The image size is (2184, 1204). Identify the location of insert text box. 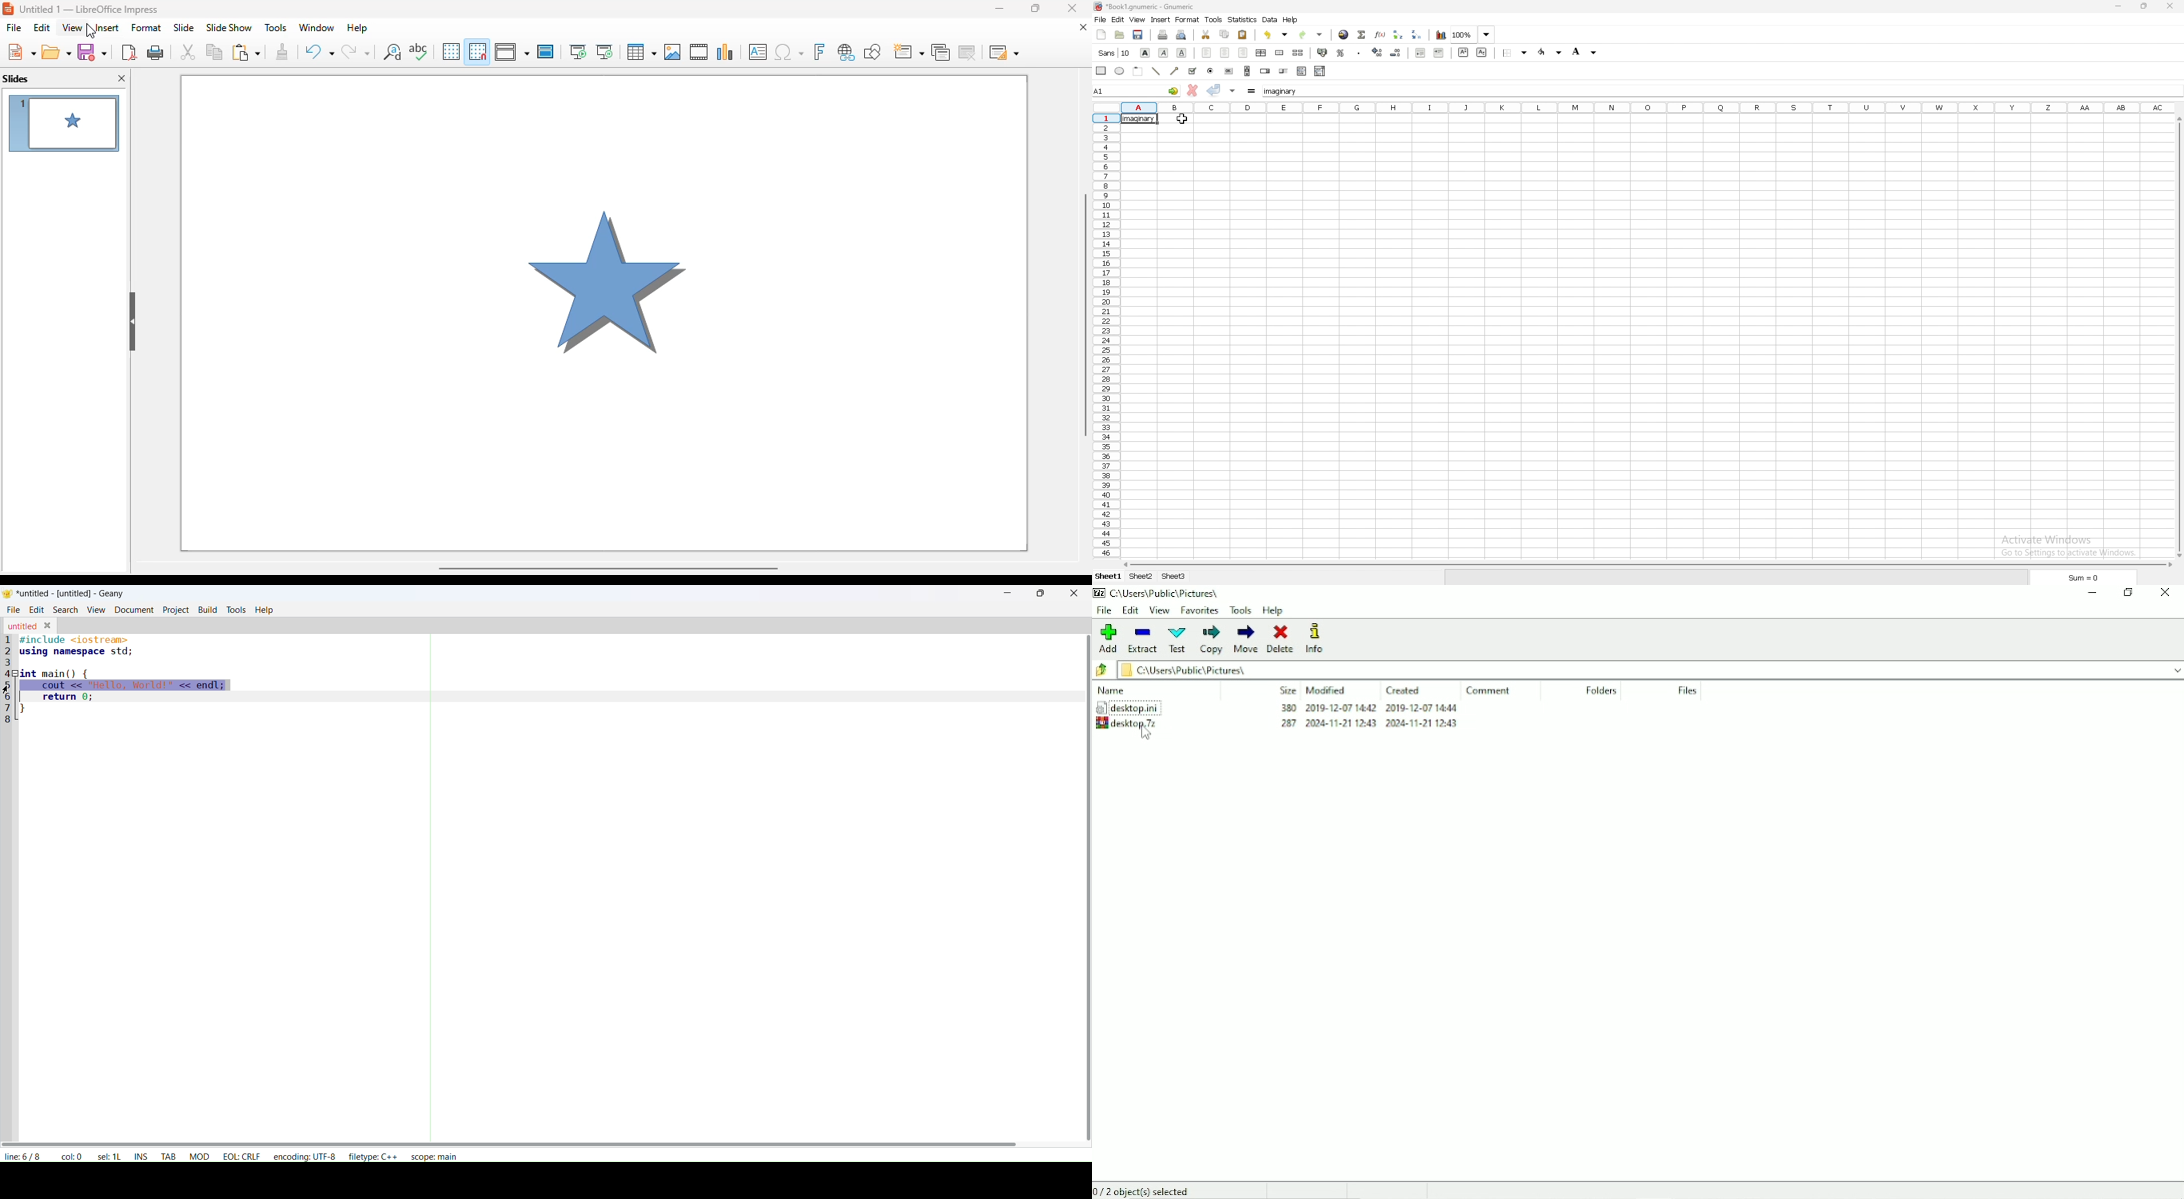
(759, 52).